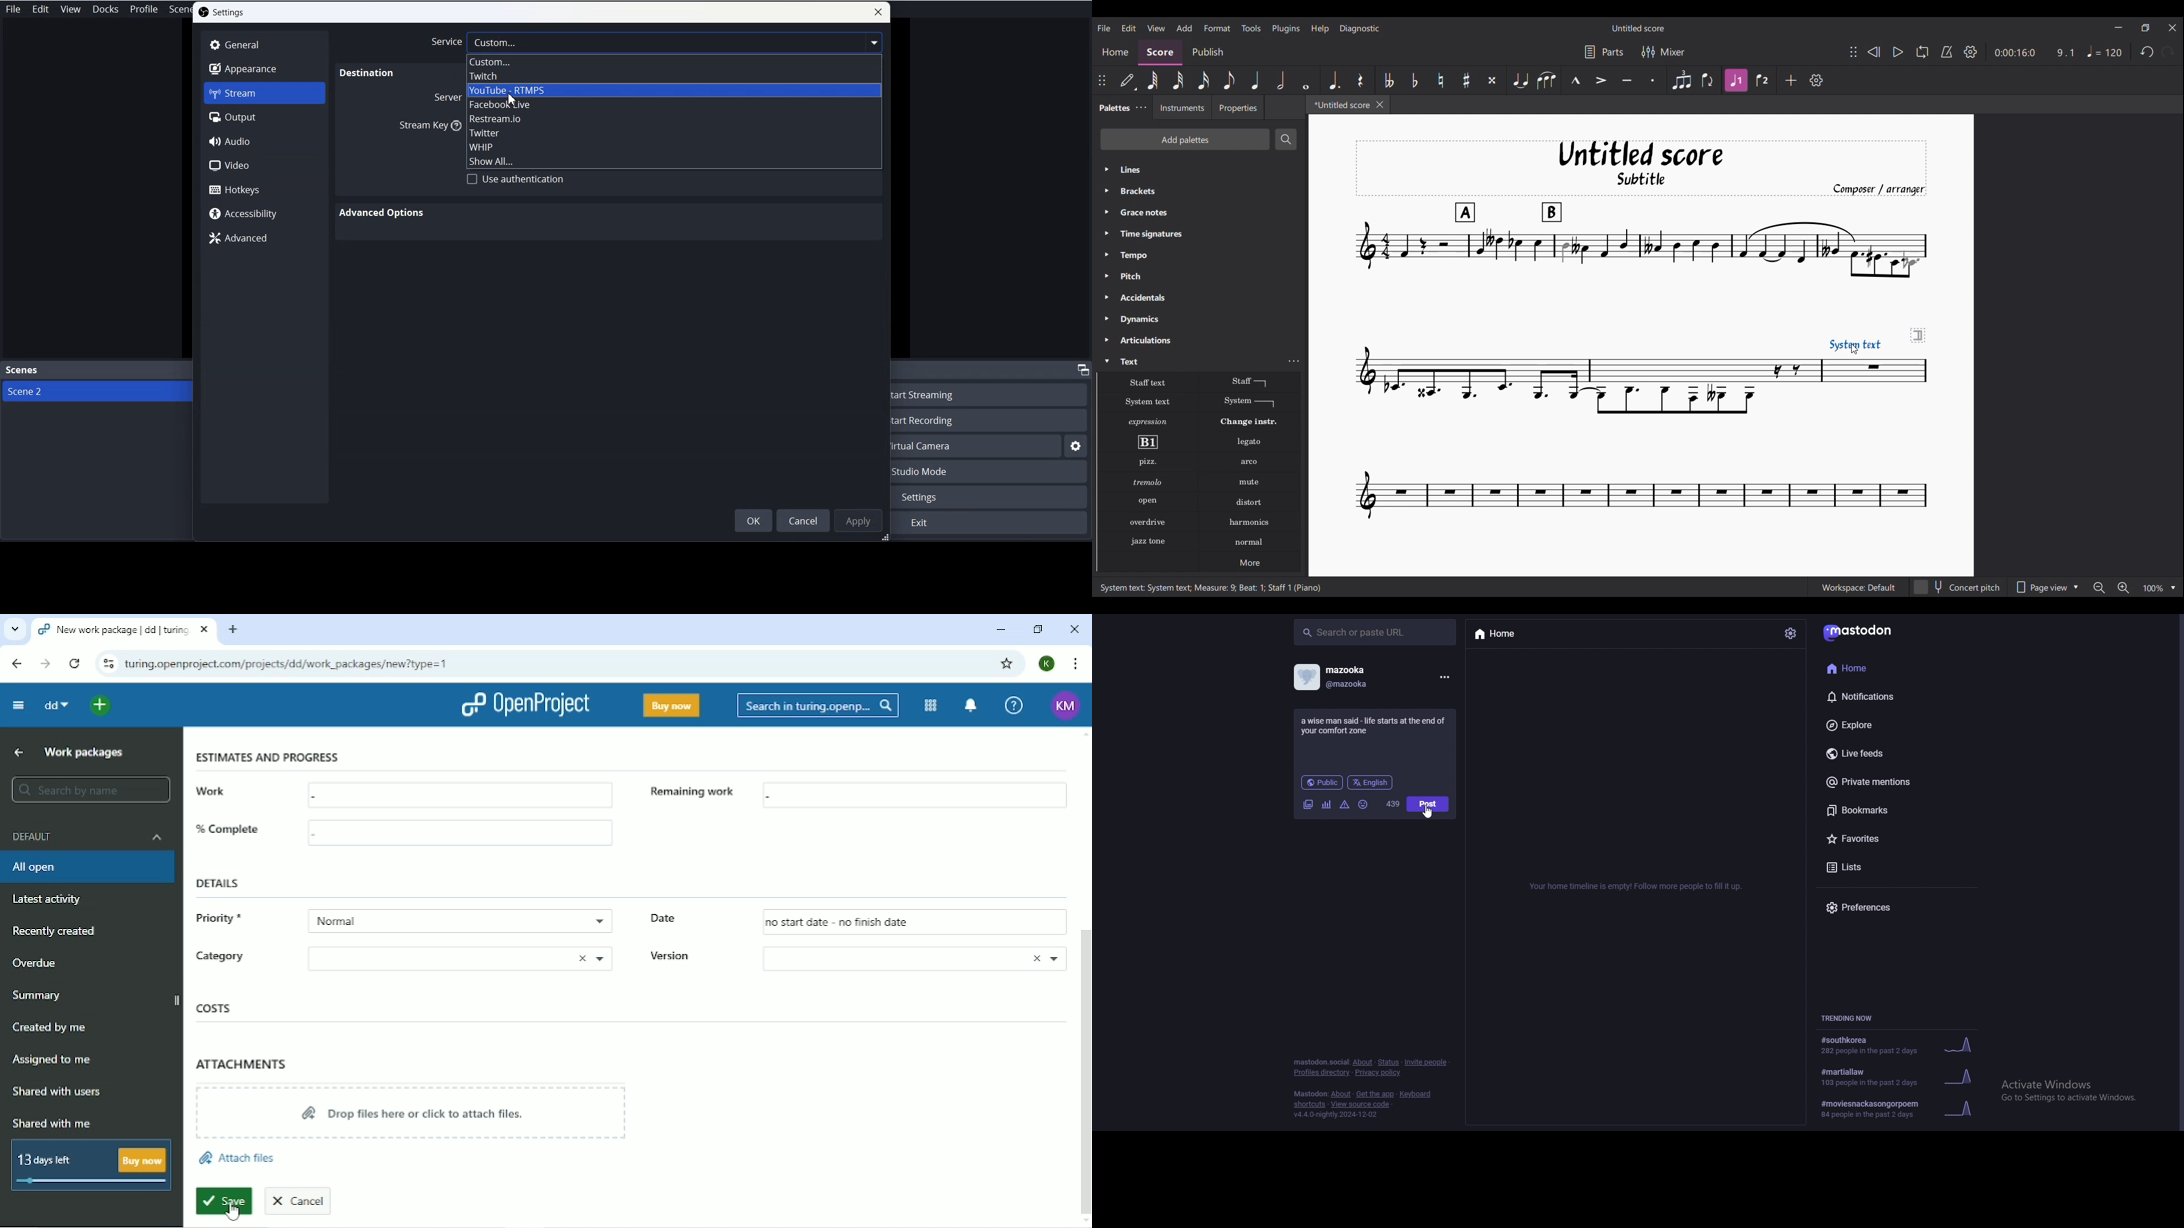 This screenshot has width=2184, height=1232. I want to click on Facebook live, so click(672, 105).